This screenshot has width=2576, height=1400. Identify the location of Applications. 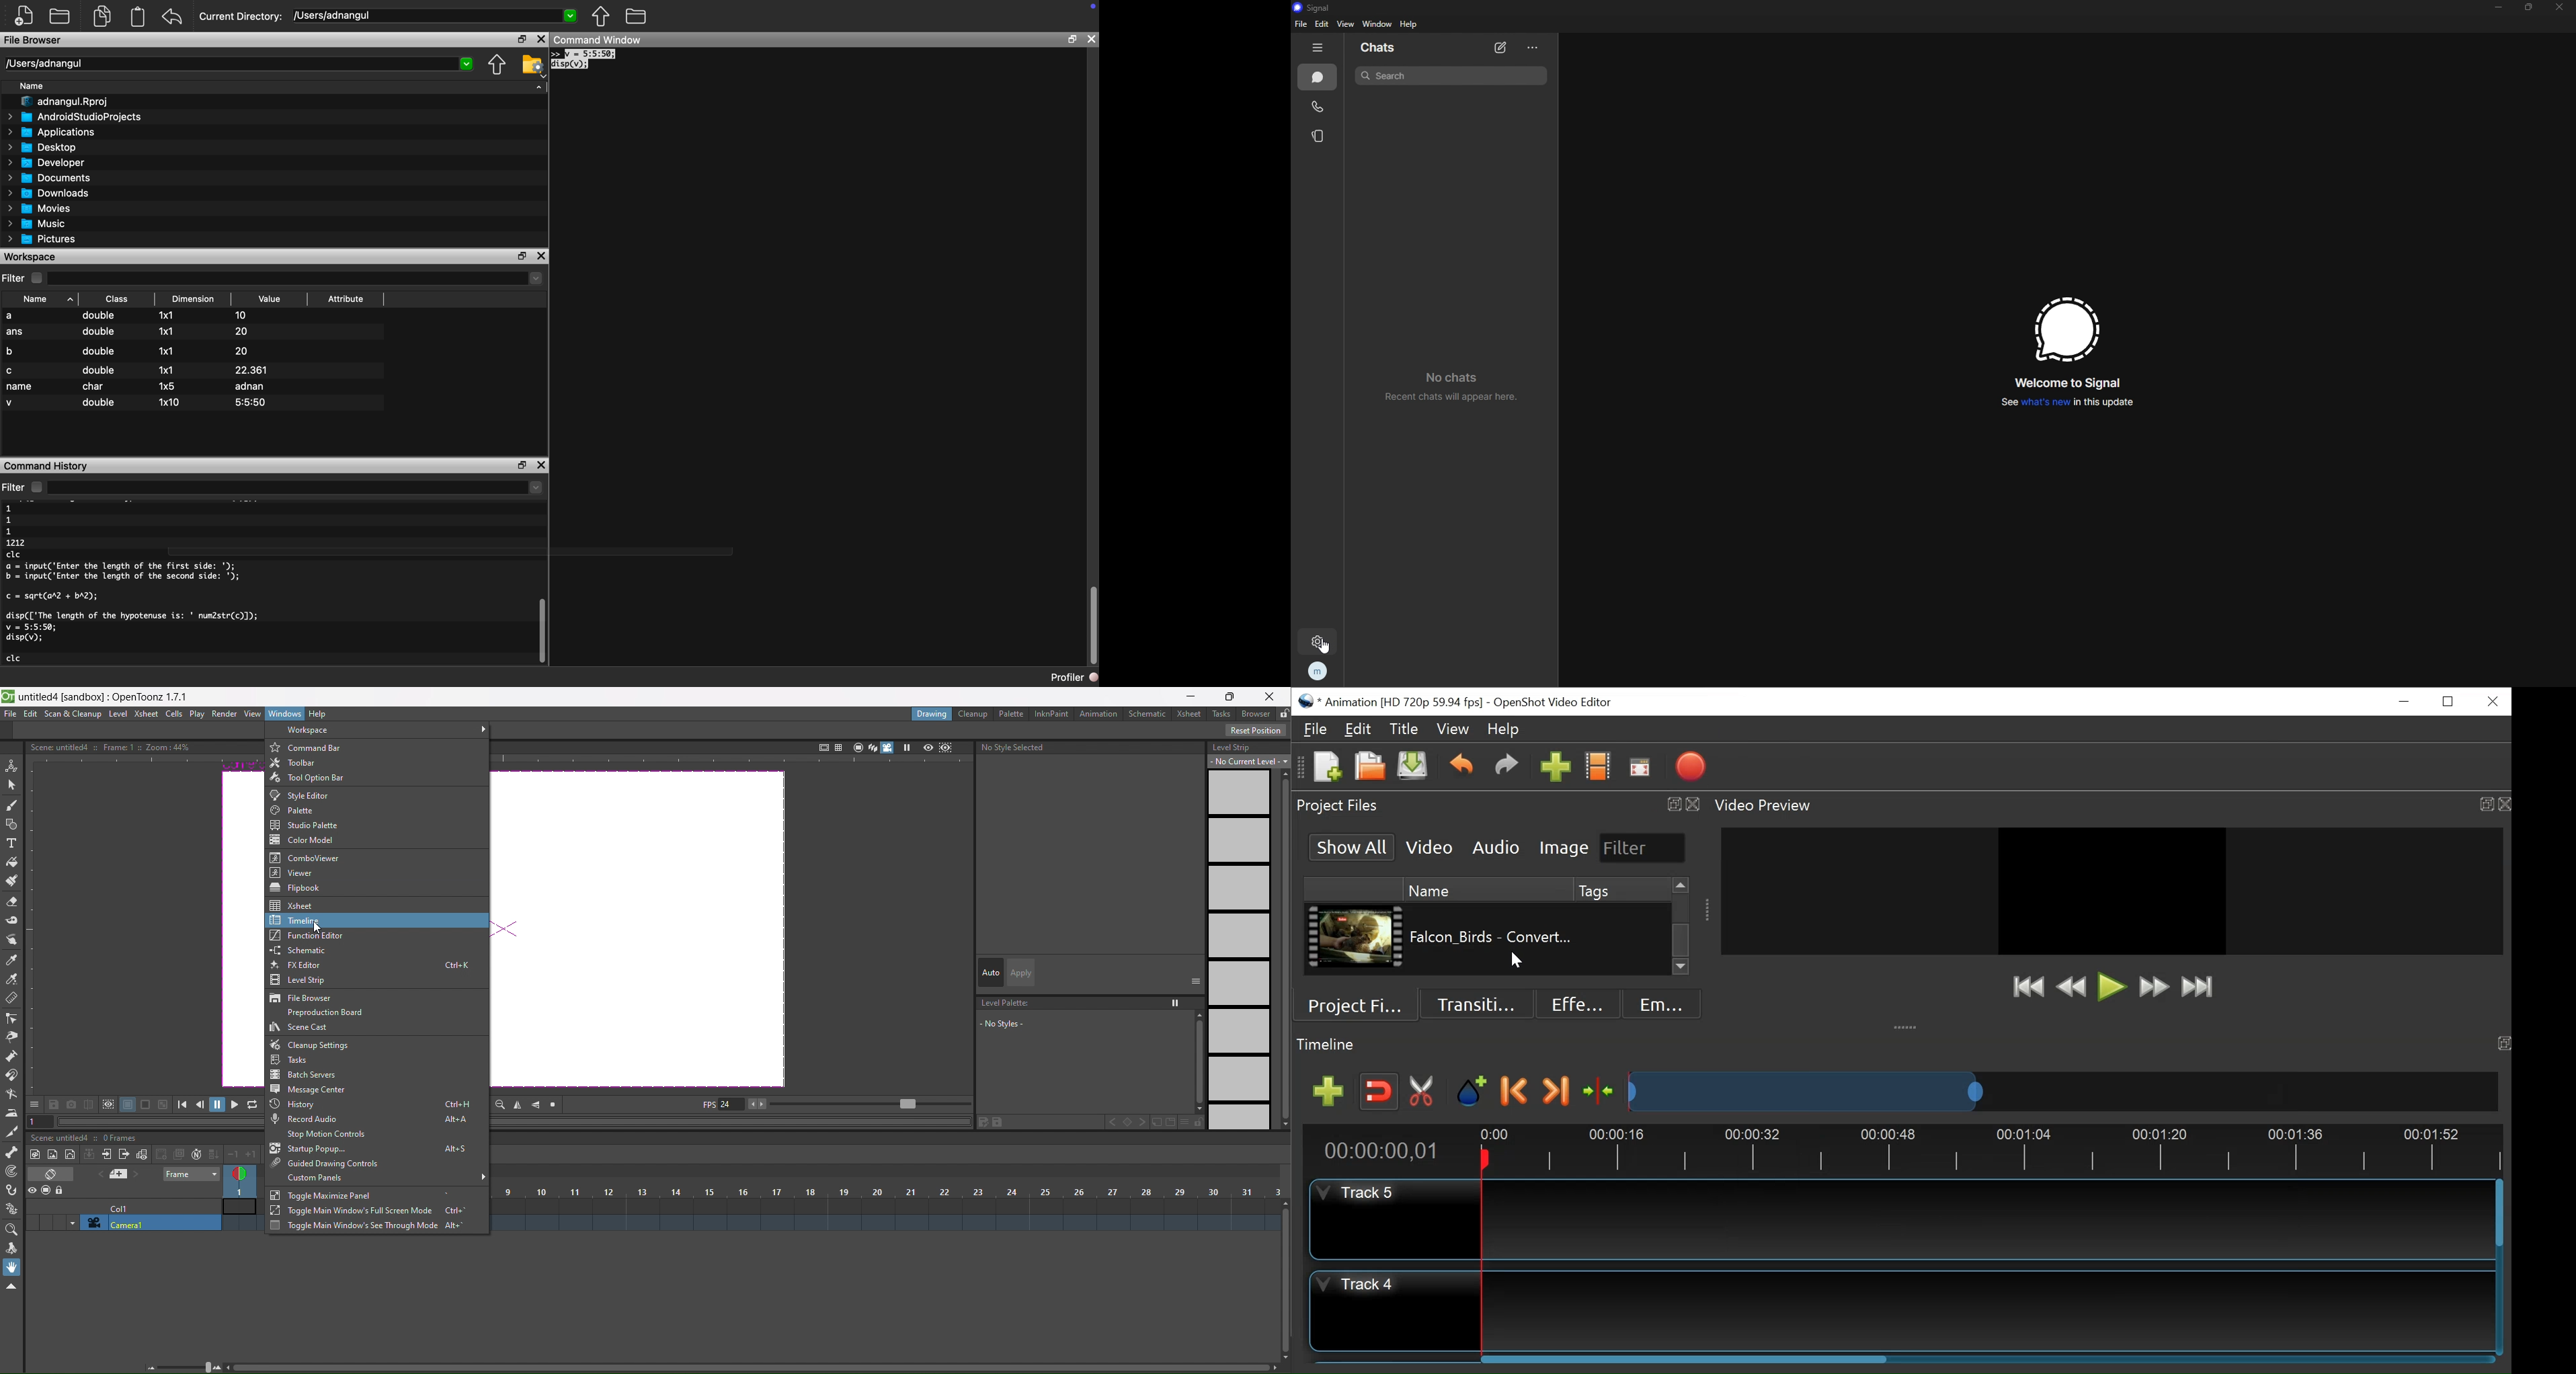
(52, 132).